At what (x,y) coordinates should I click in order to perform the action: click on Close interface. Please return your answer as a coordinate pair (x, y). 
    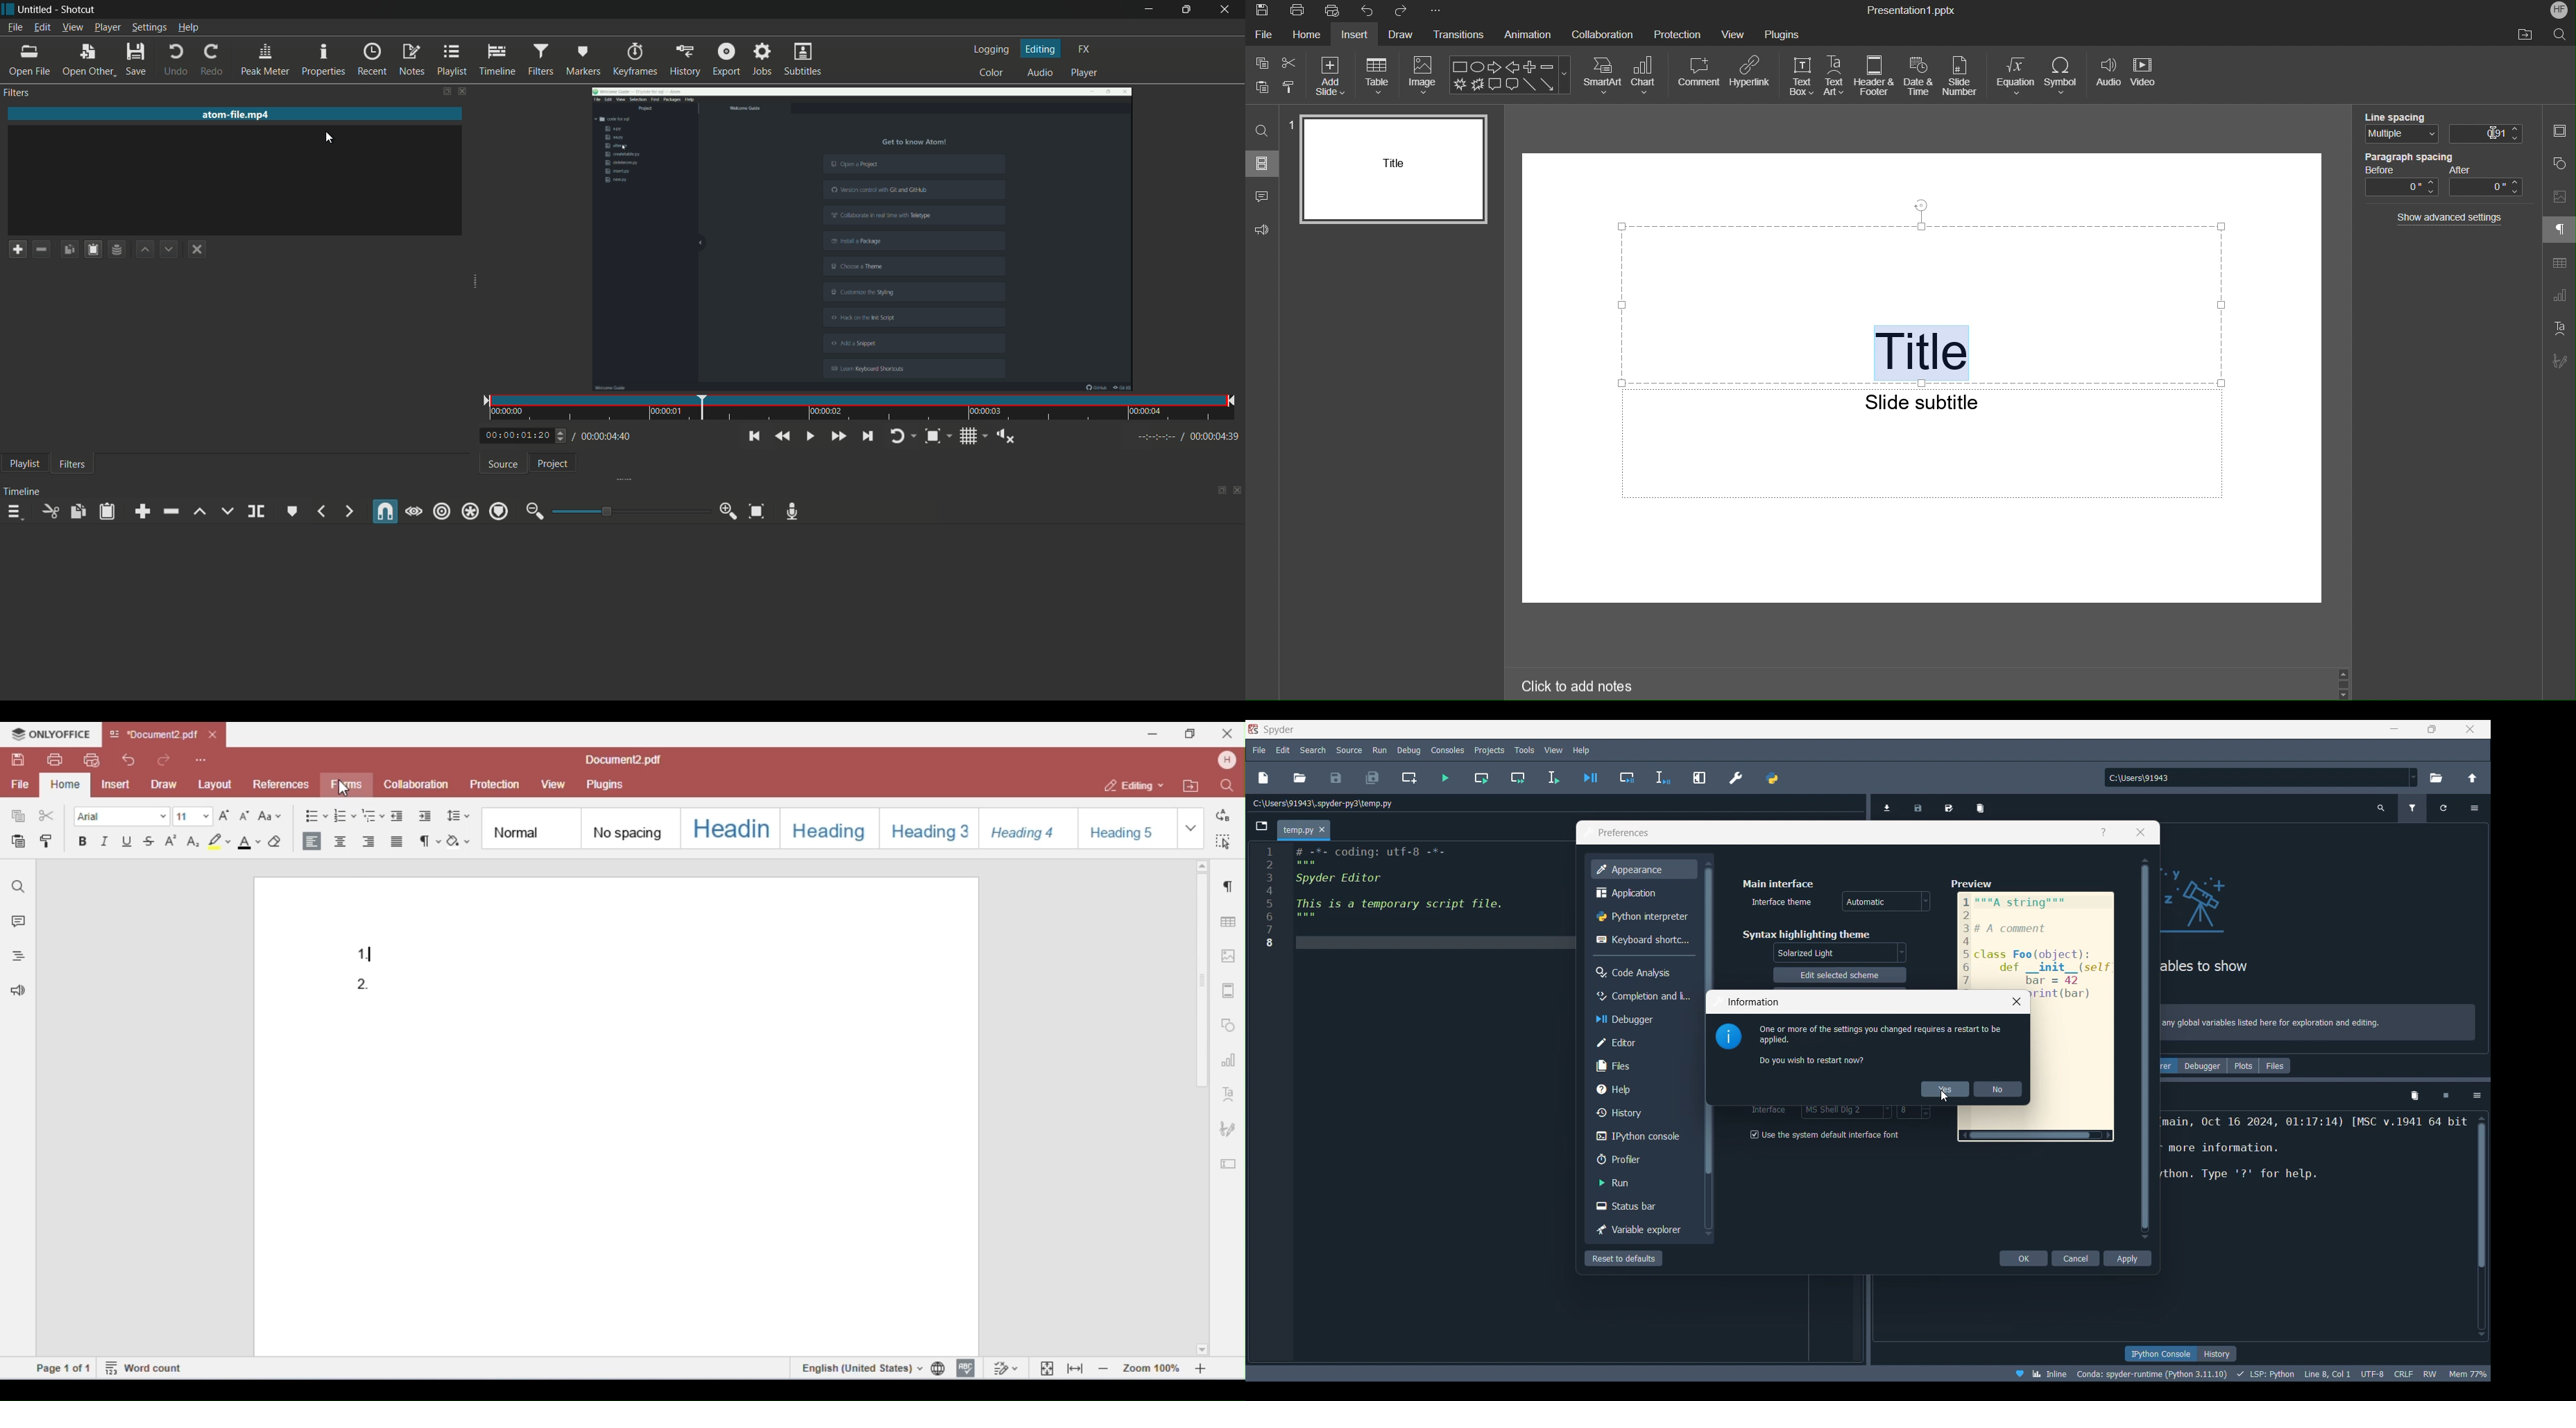
    Looking at the image, I should click on (2471, 729).